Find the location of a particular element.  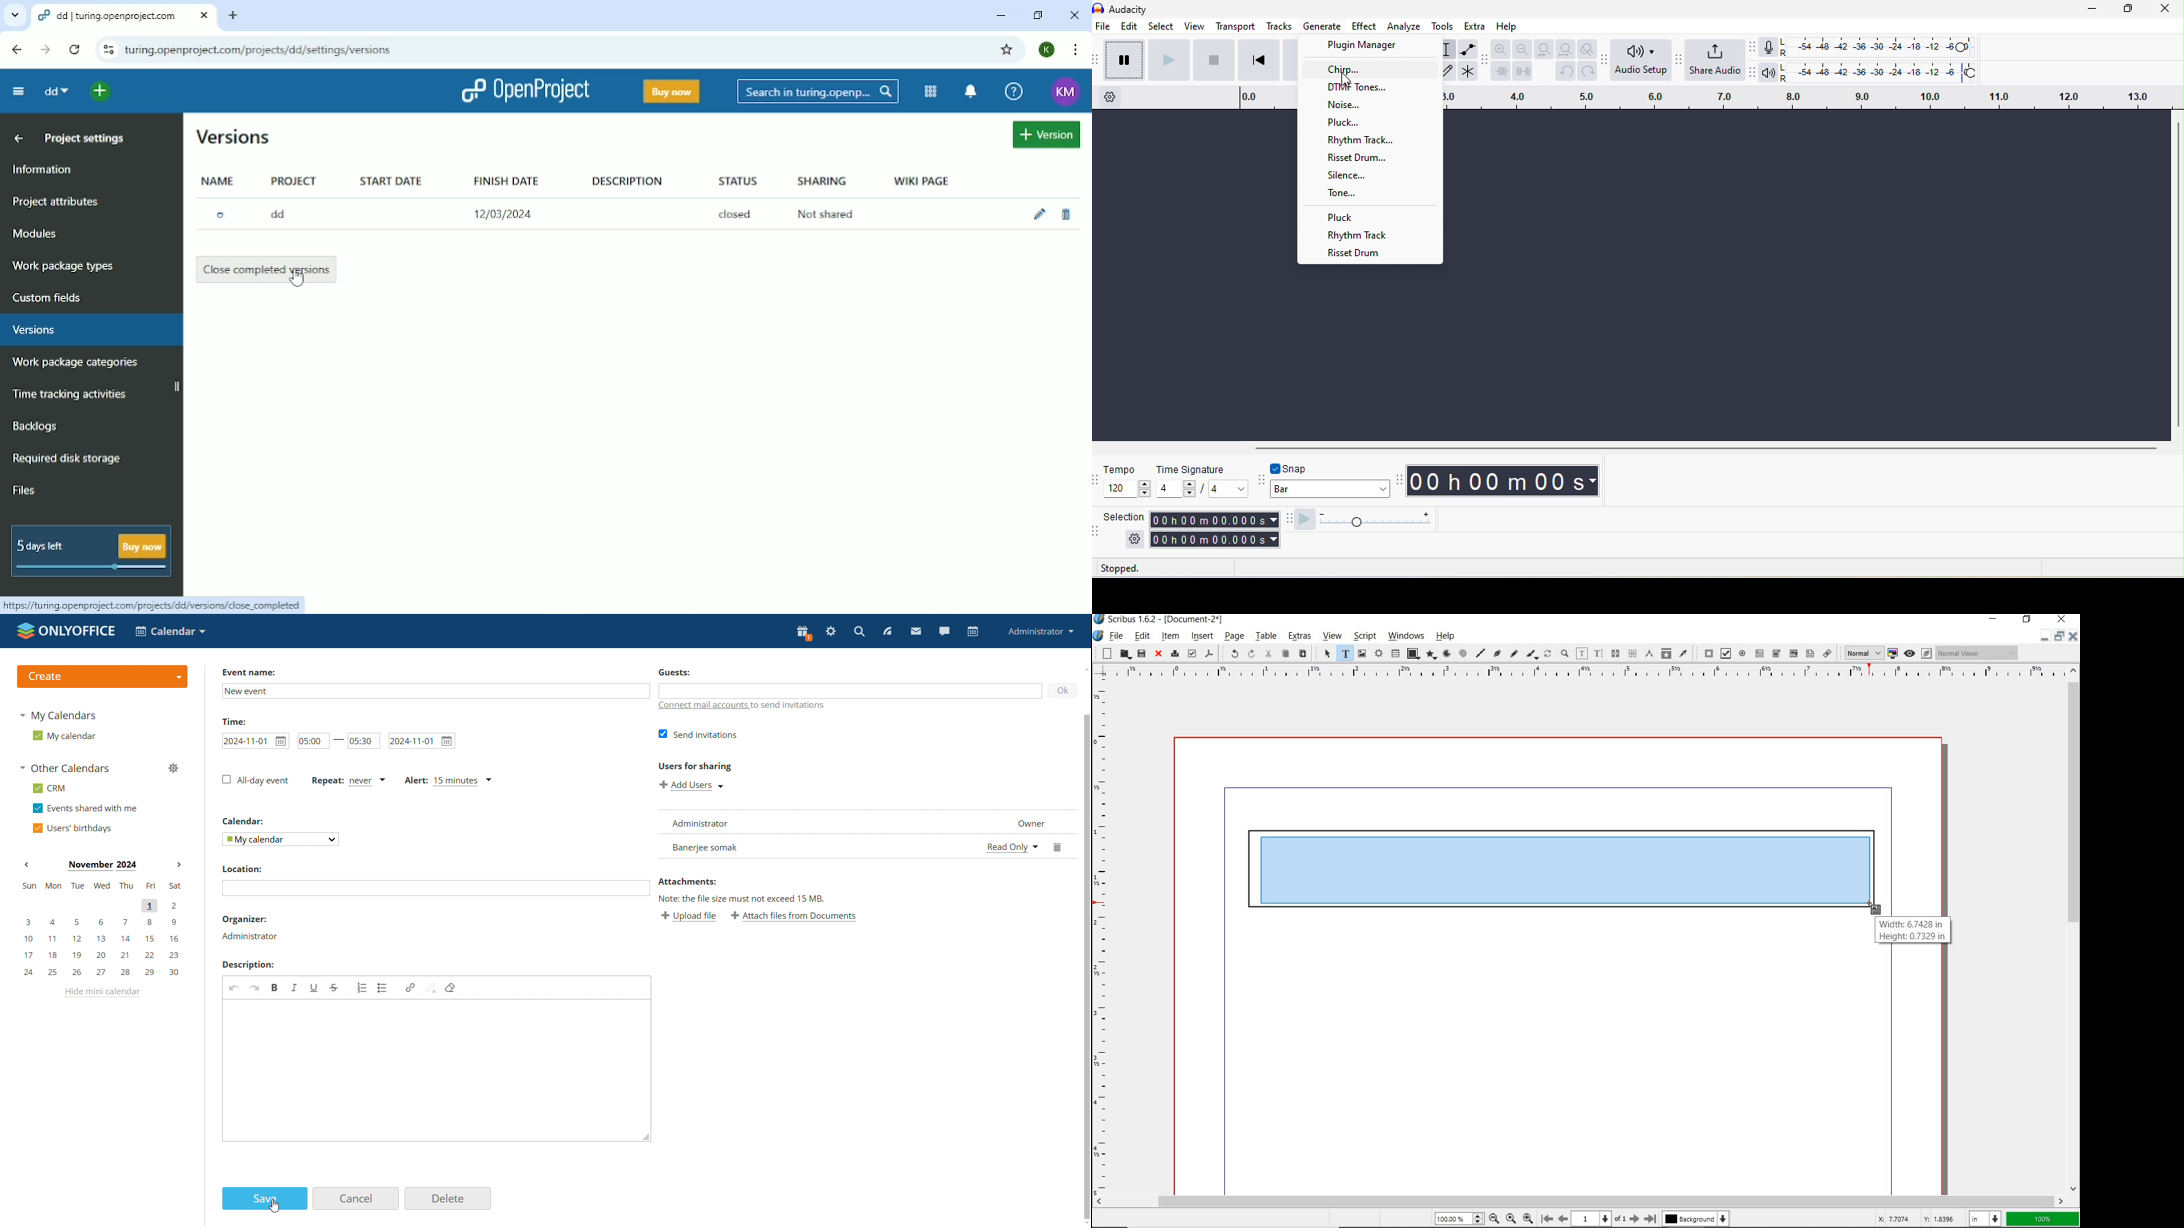

My calendar is located at coordinates (280, 840).